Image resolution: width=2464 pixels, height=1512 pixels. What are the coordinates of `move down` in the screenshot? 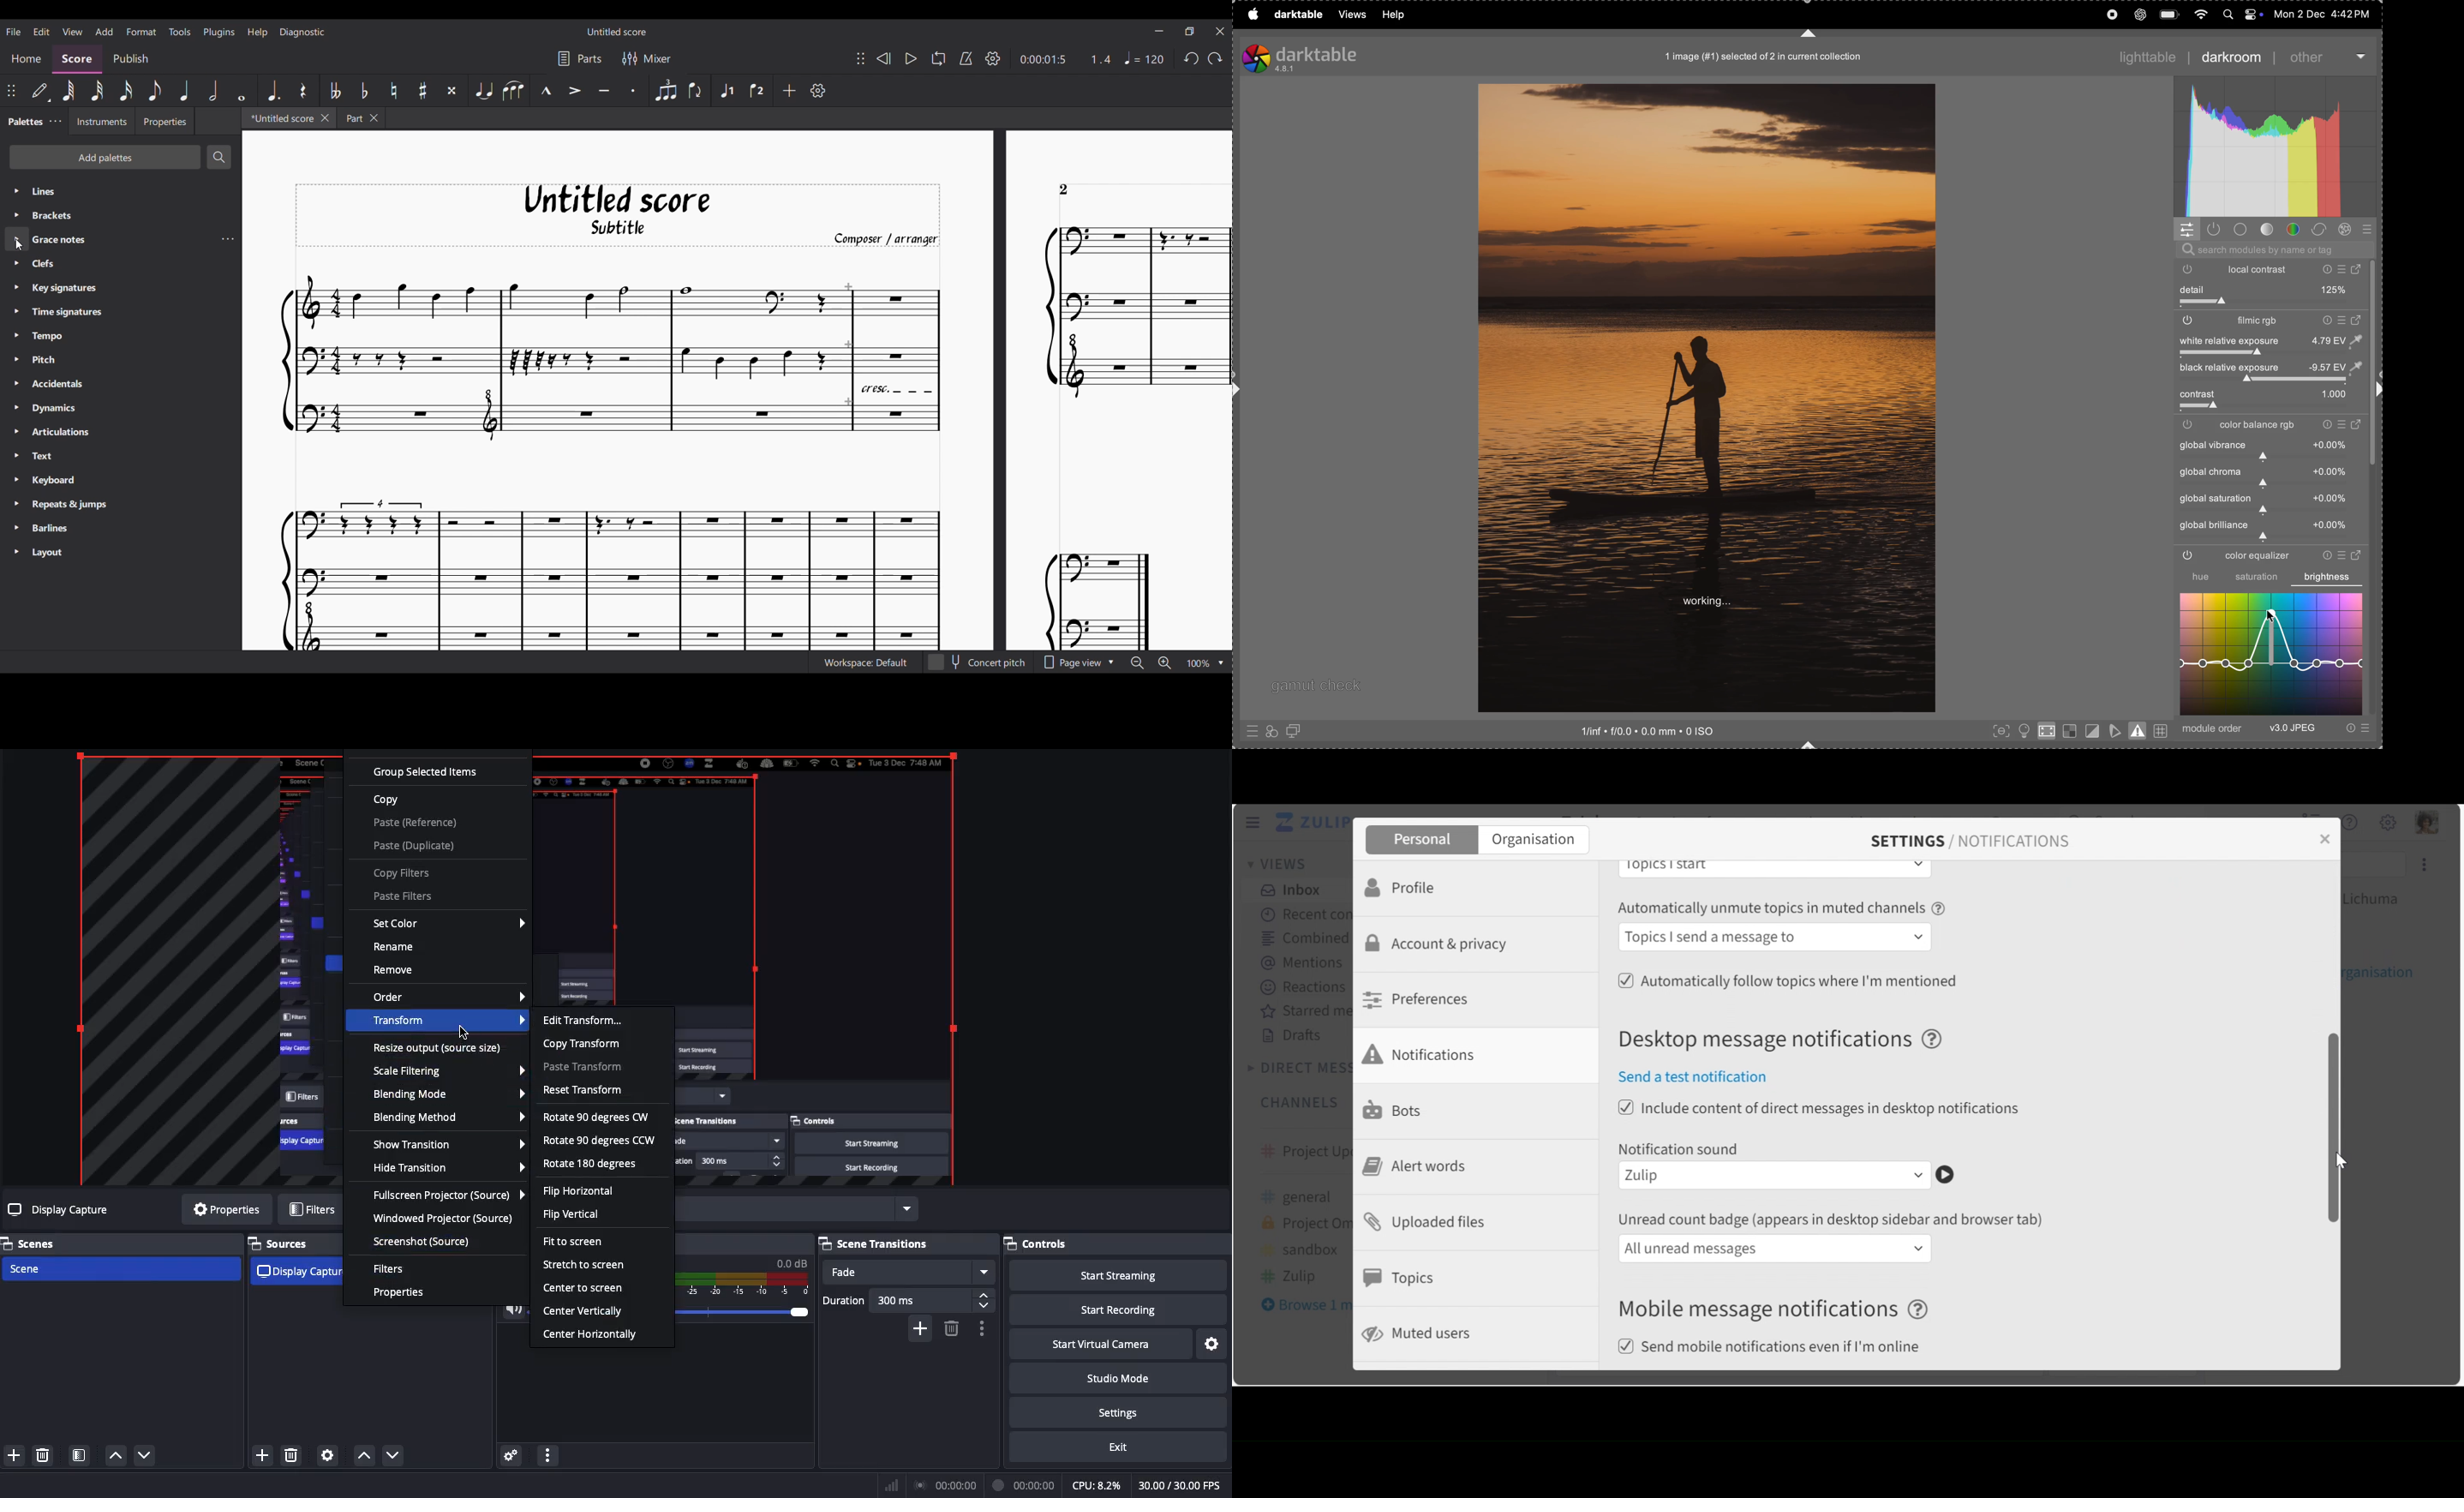 It's located at (395, 1457).